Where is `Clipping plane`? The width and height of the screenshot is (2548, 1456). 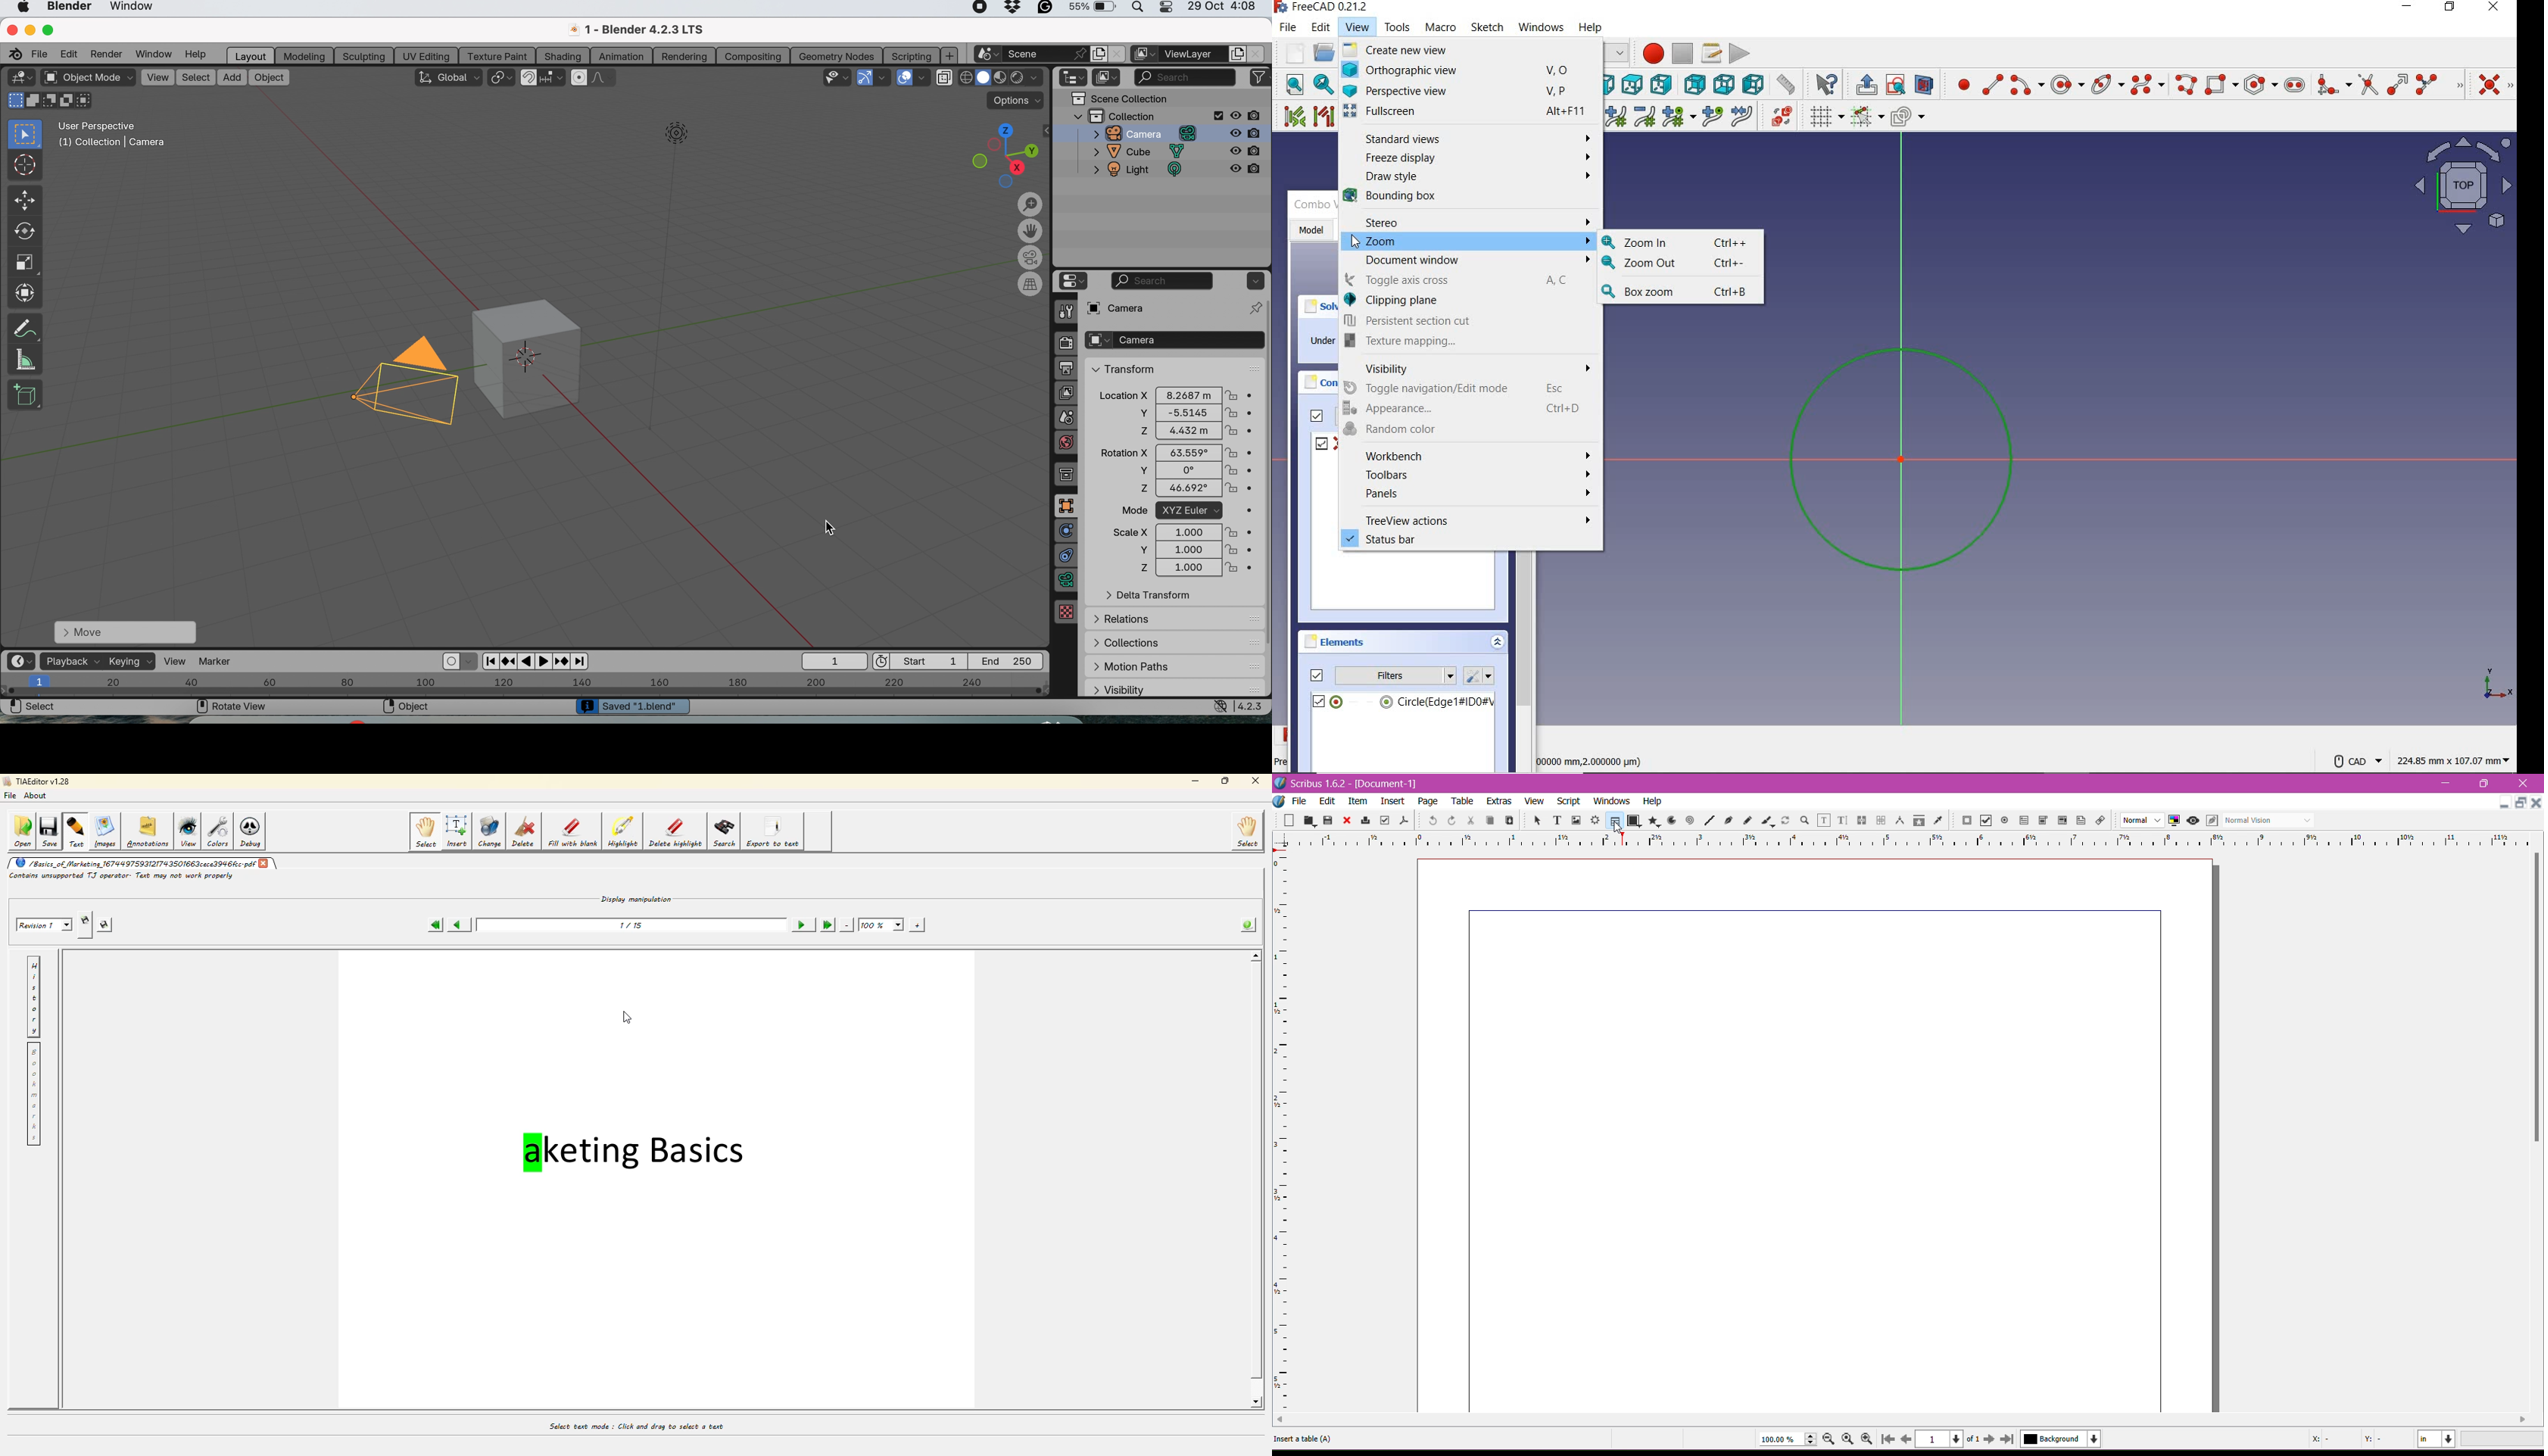 Clipping plane is located at coordinates (1394, 299).